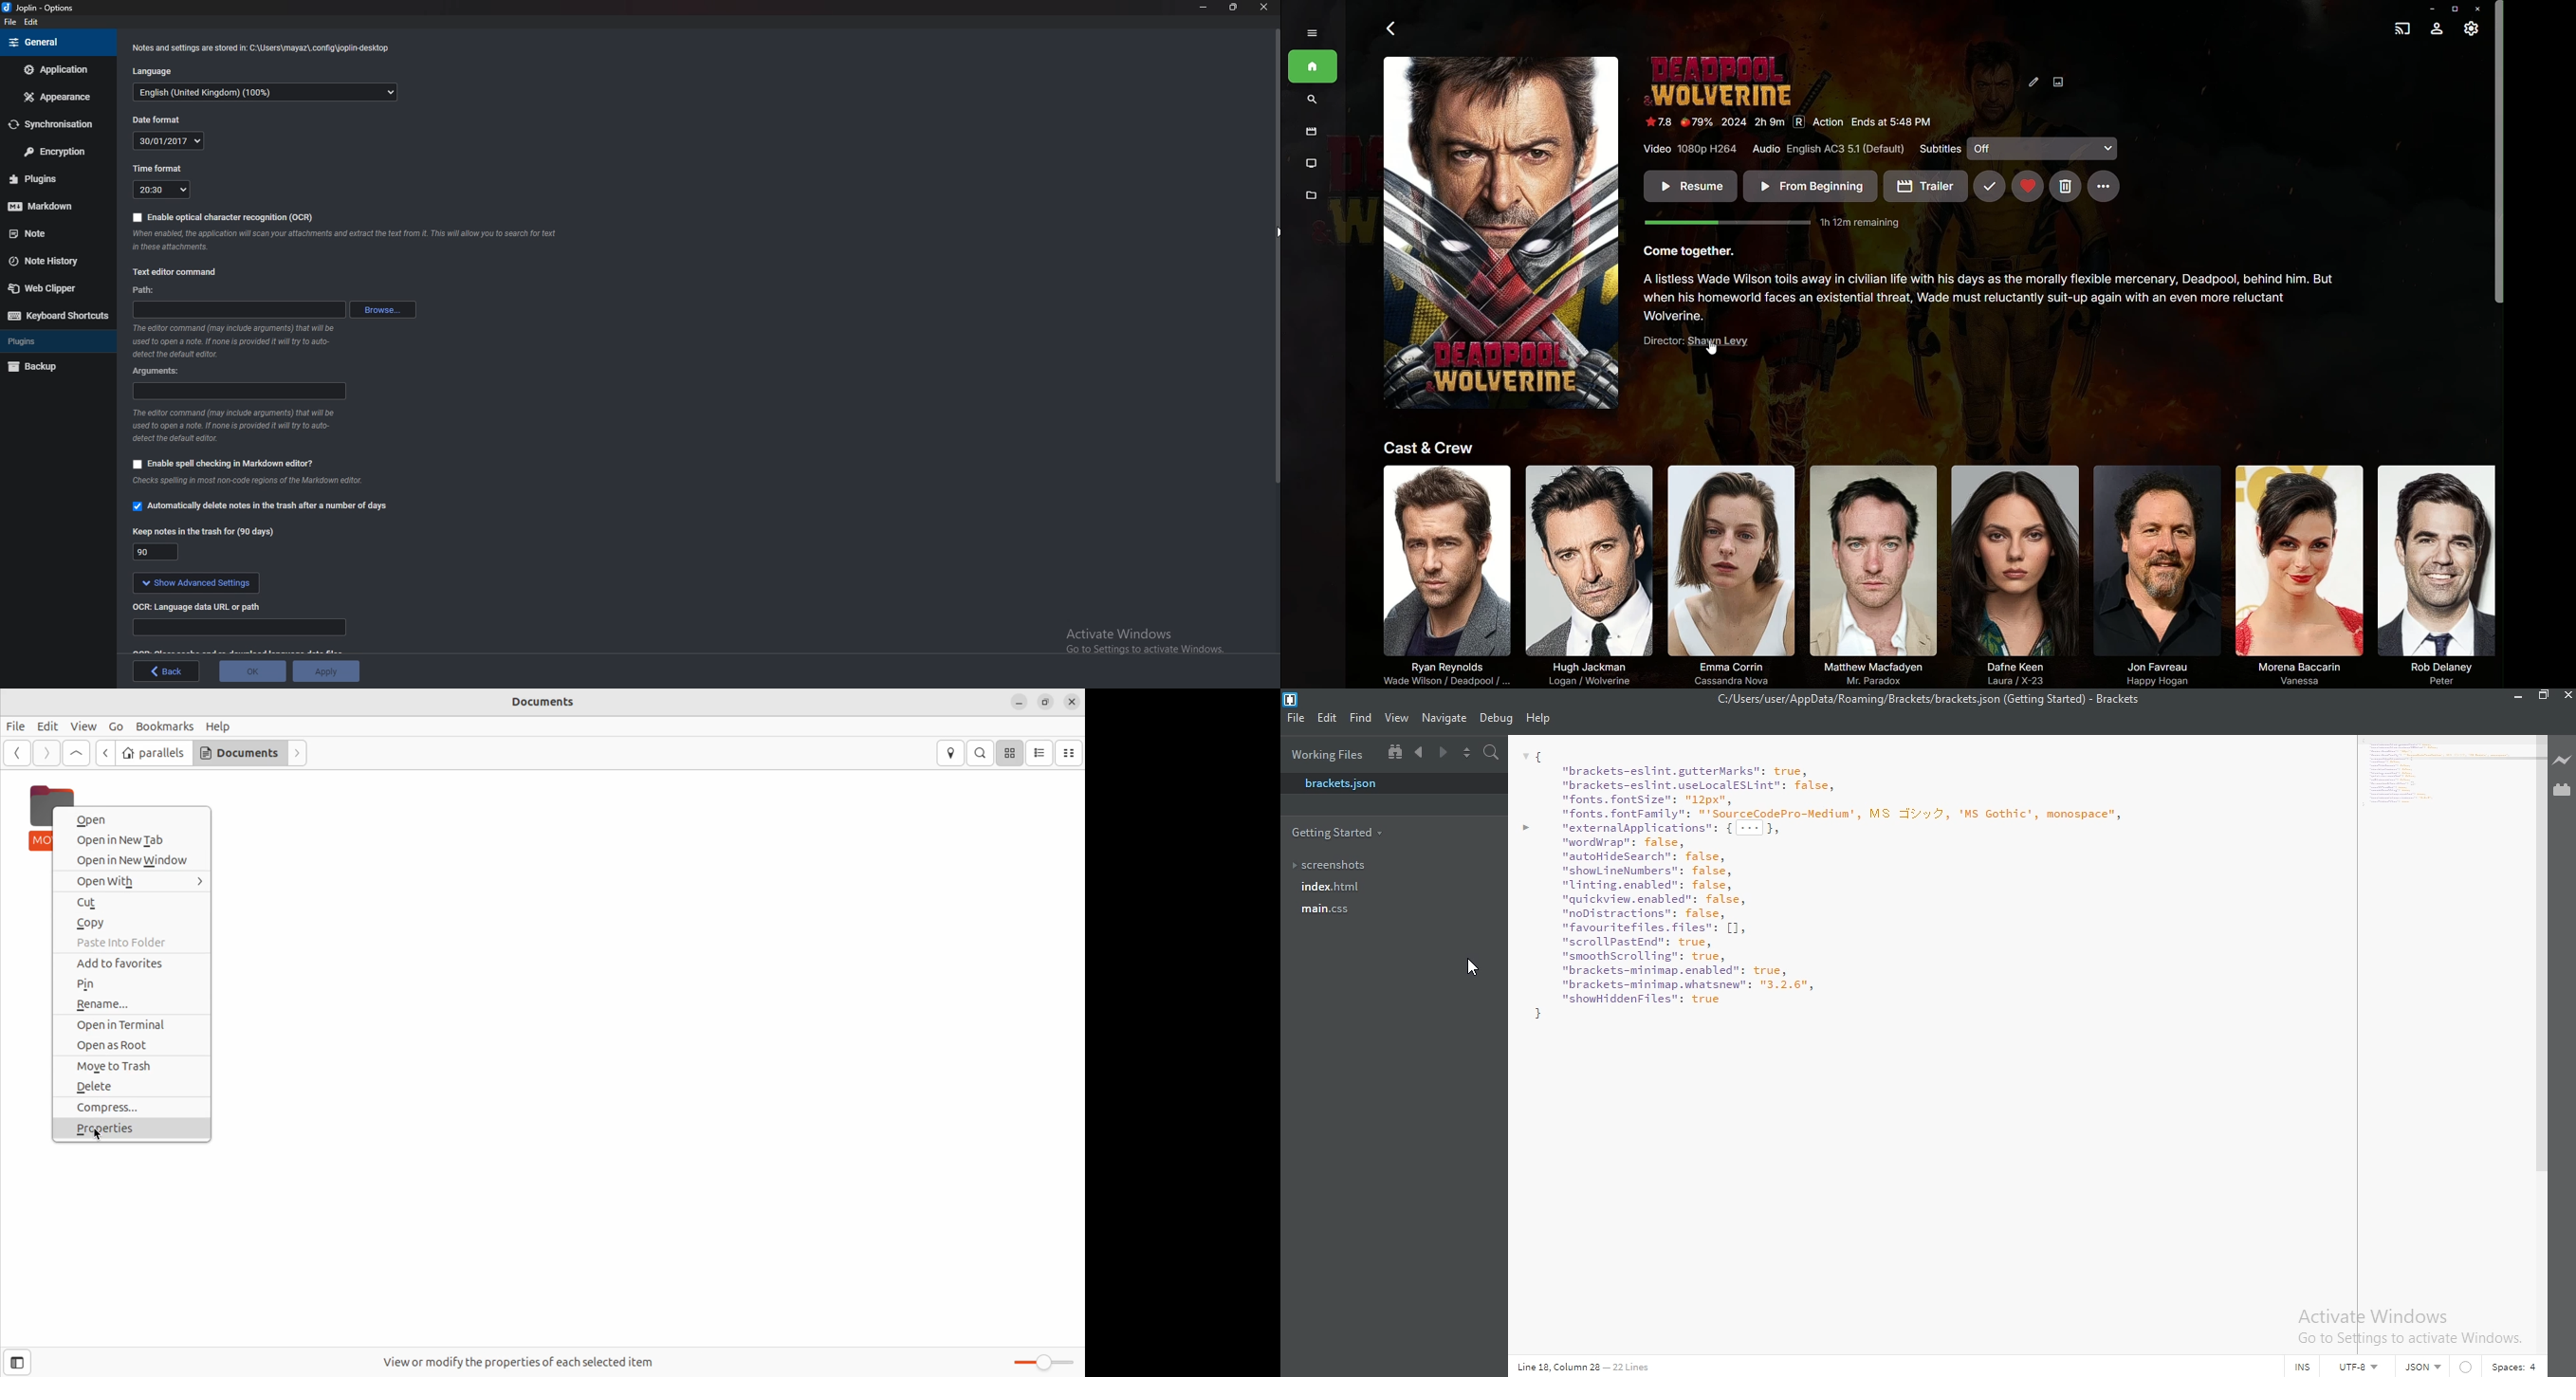 The image size is (2576, 1400). Describe the element at coordinates (1394, 753) in the screenshot. I see `Show file tree` at that location.